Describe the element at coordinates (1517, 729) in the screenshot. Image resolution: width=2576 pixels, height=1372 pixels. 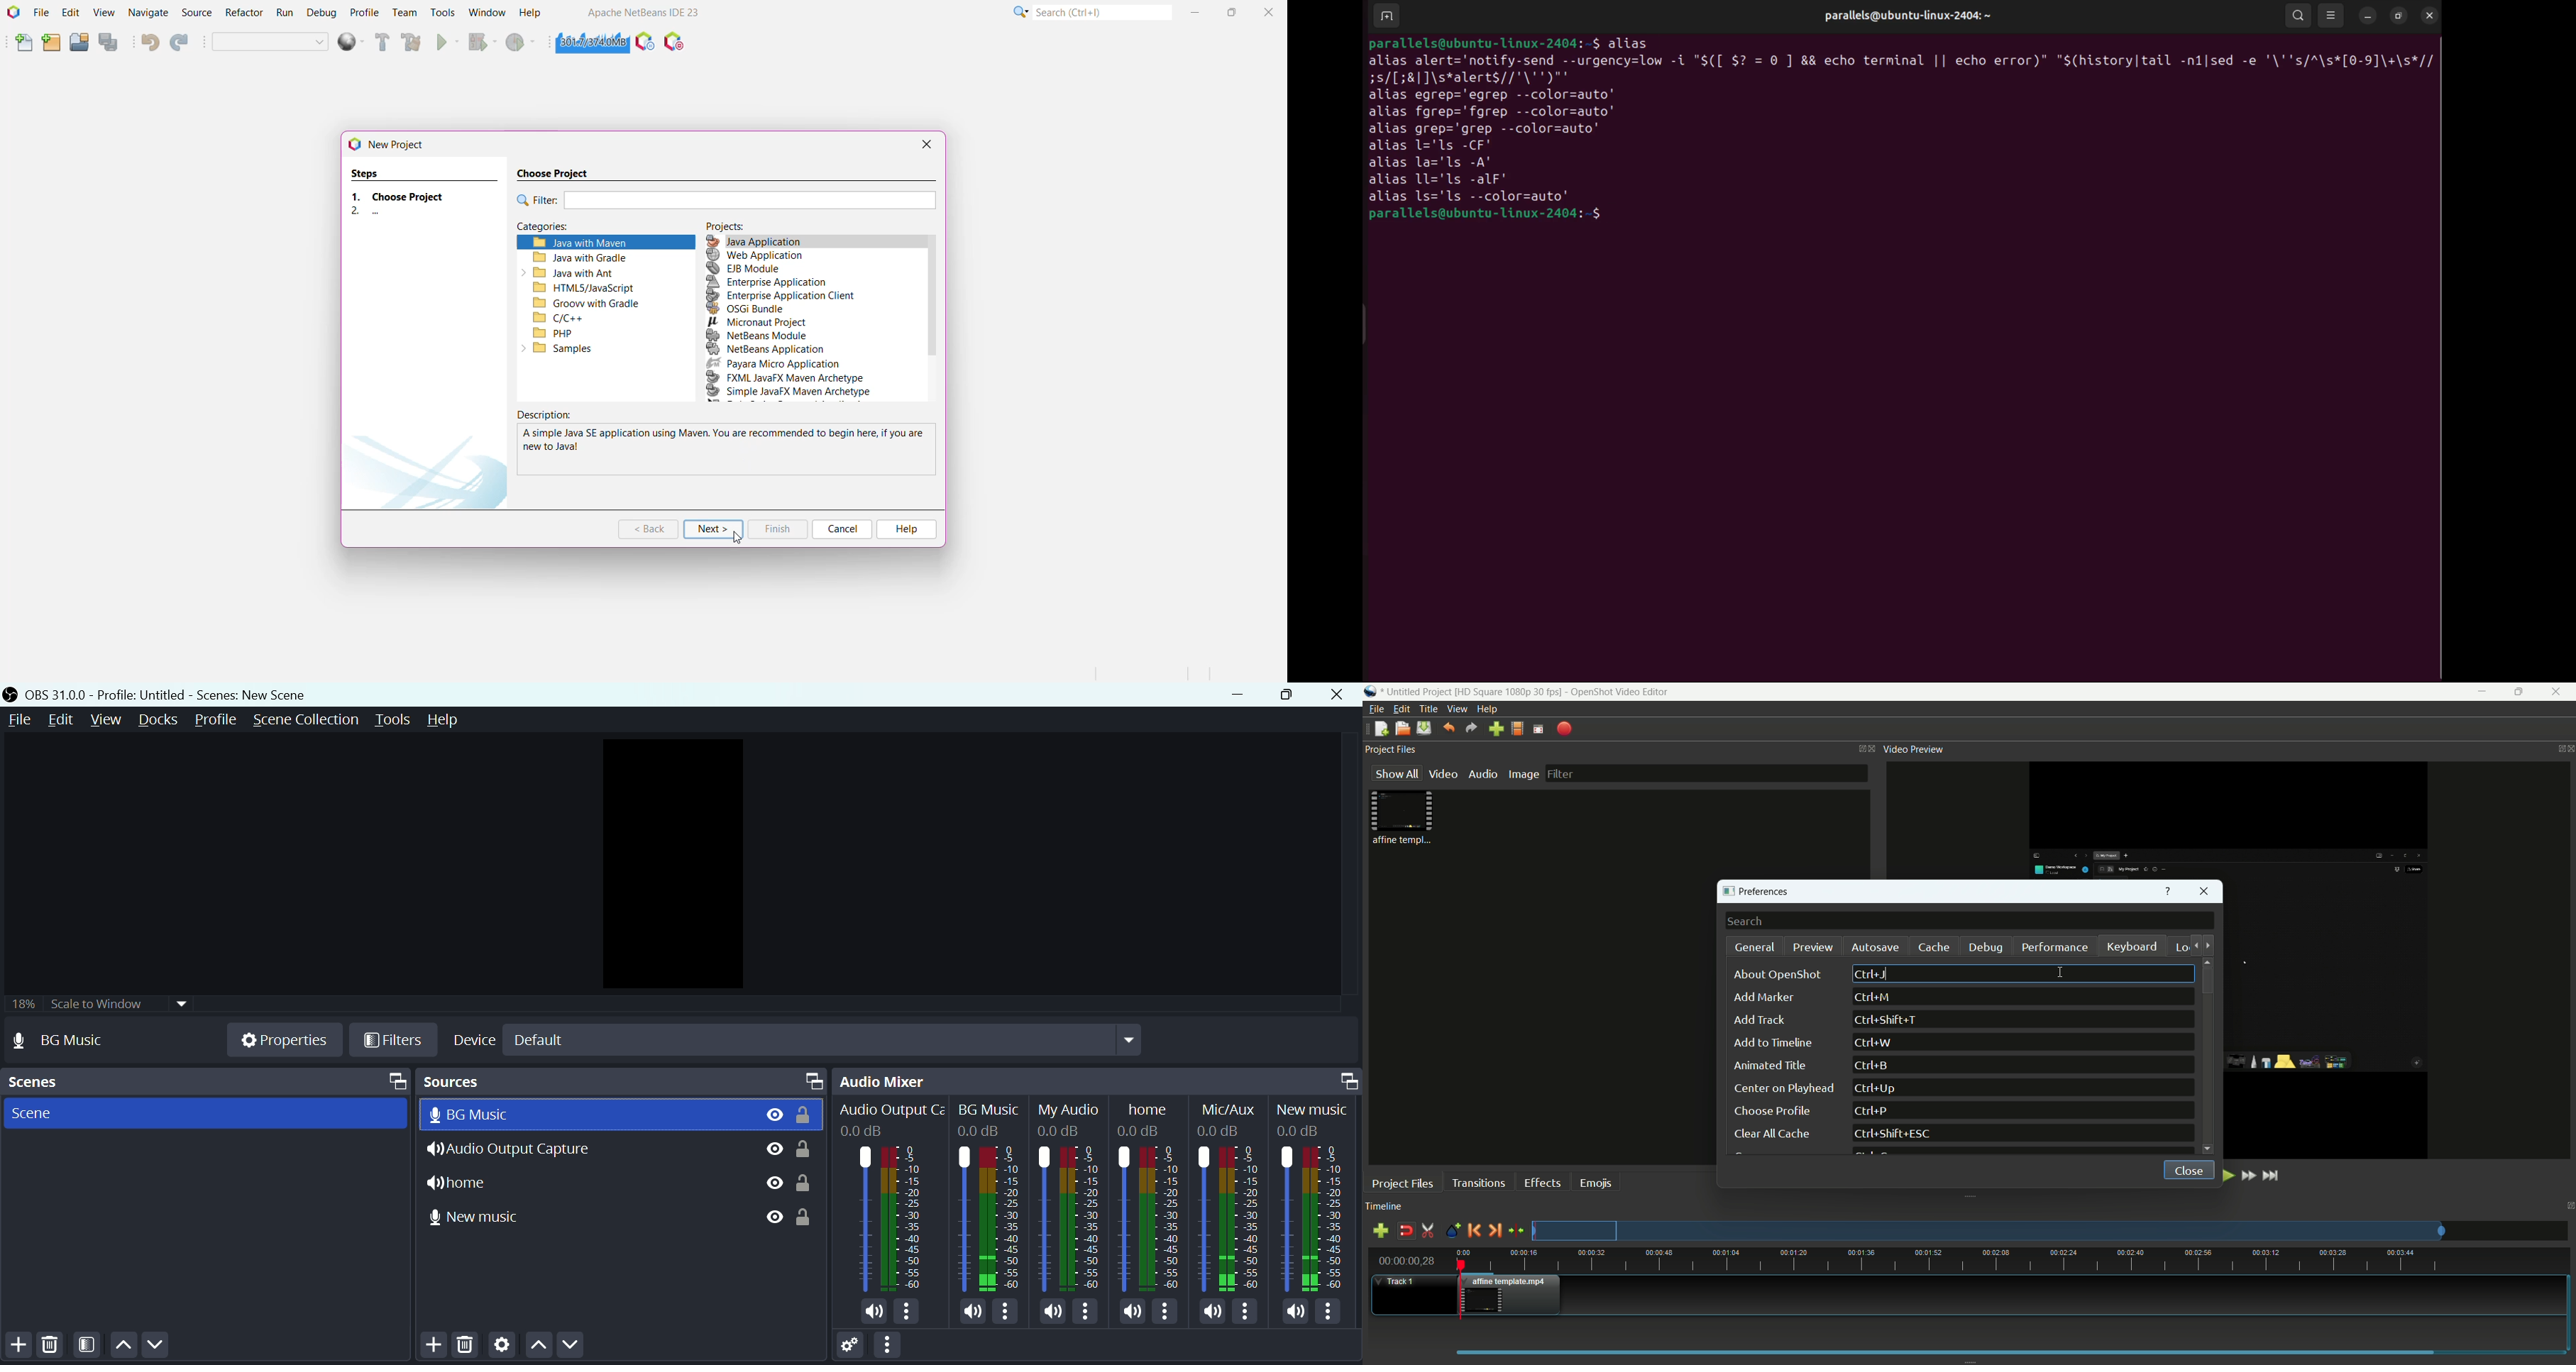
I see `profile` at that location.